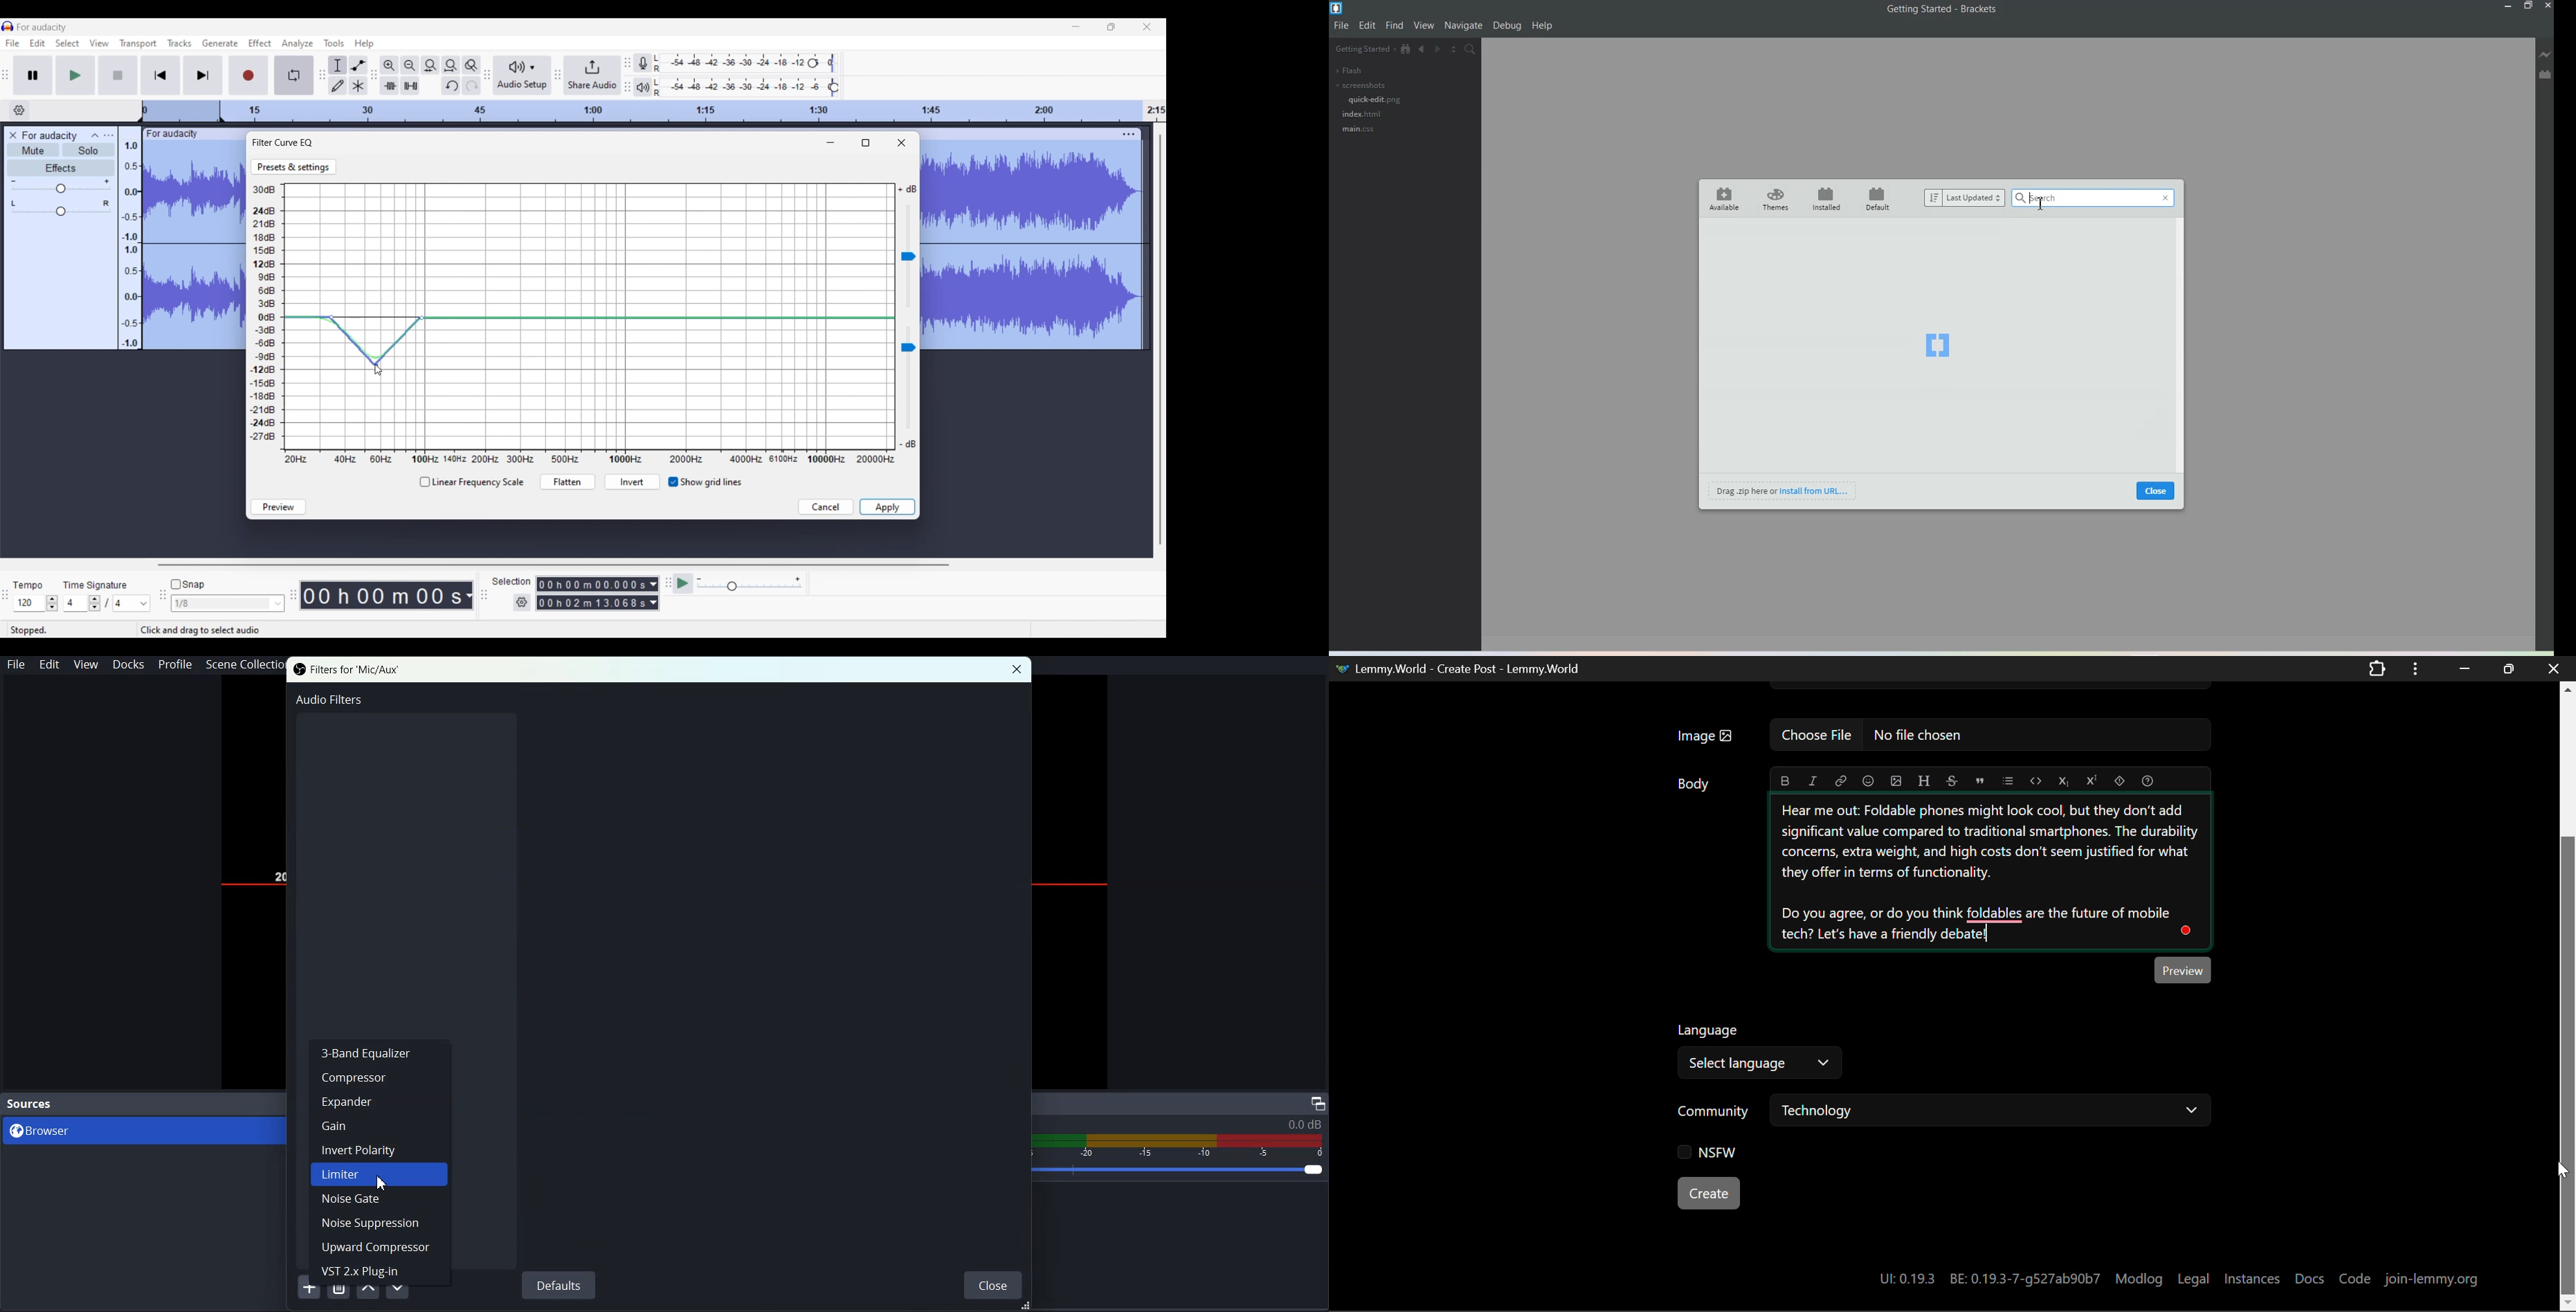  I want to click on Play-at-speed/Play-at-speed once, so click(684, 584).